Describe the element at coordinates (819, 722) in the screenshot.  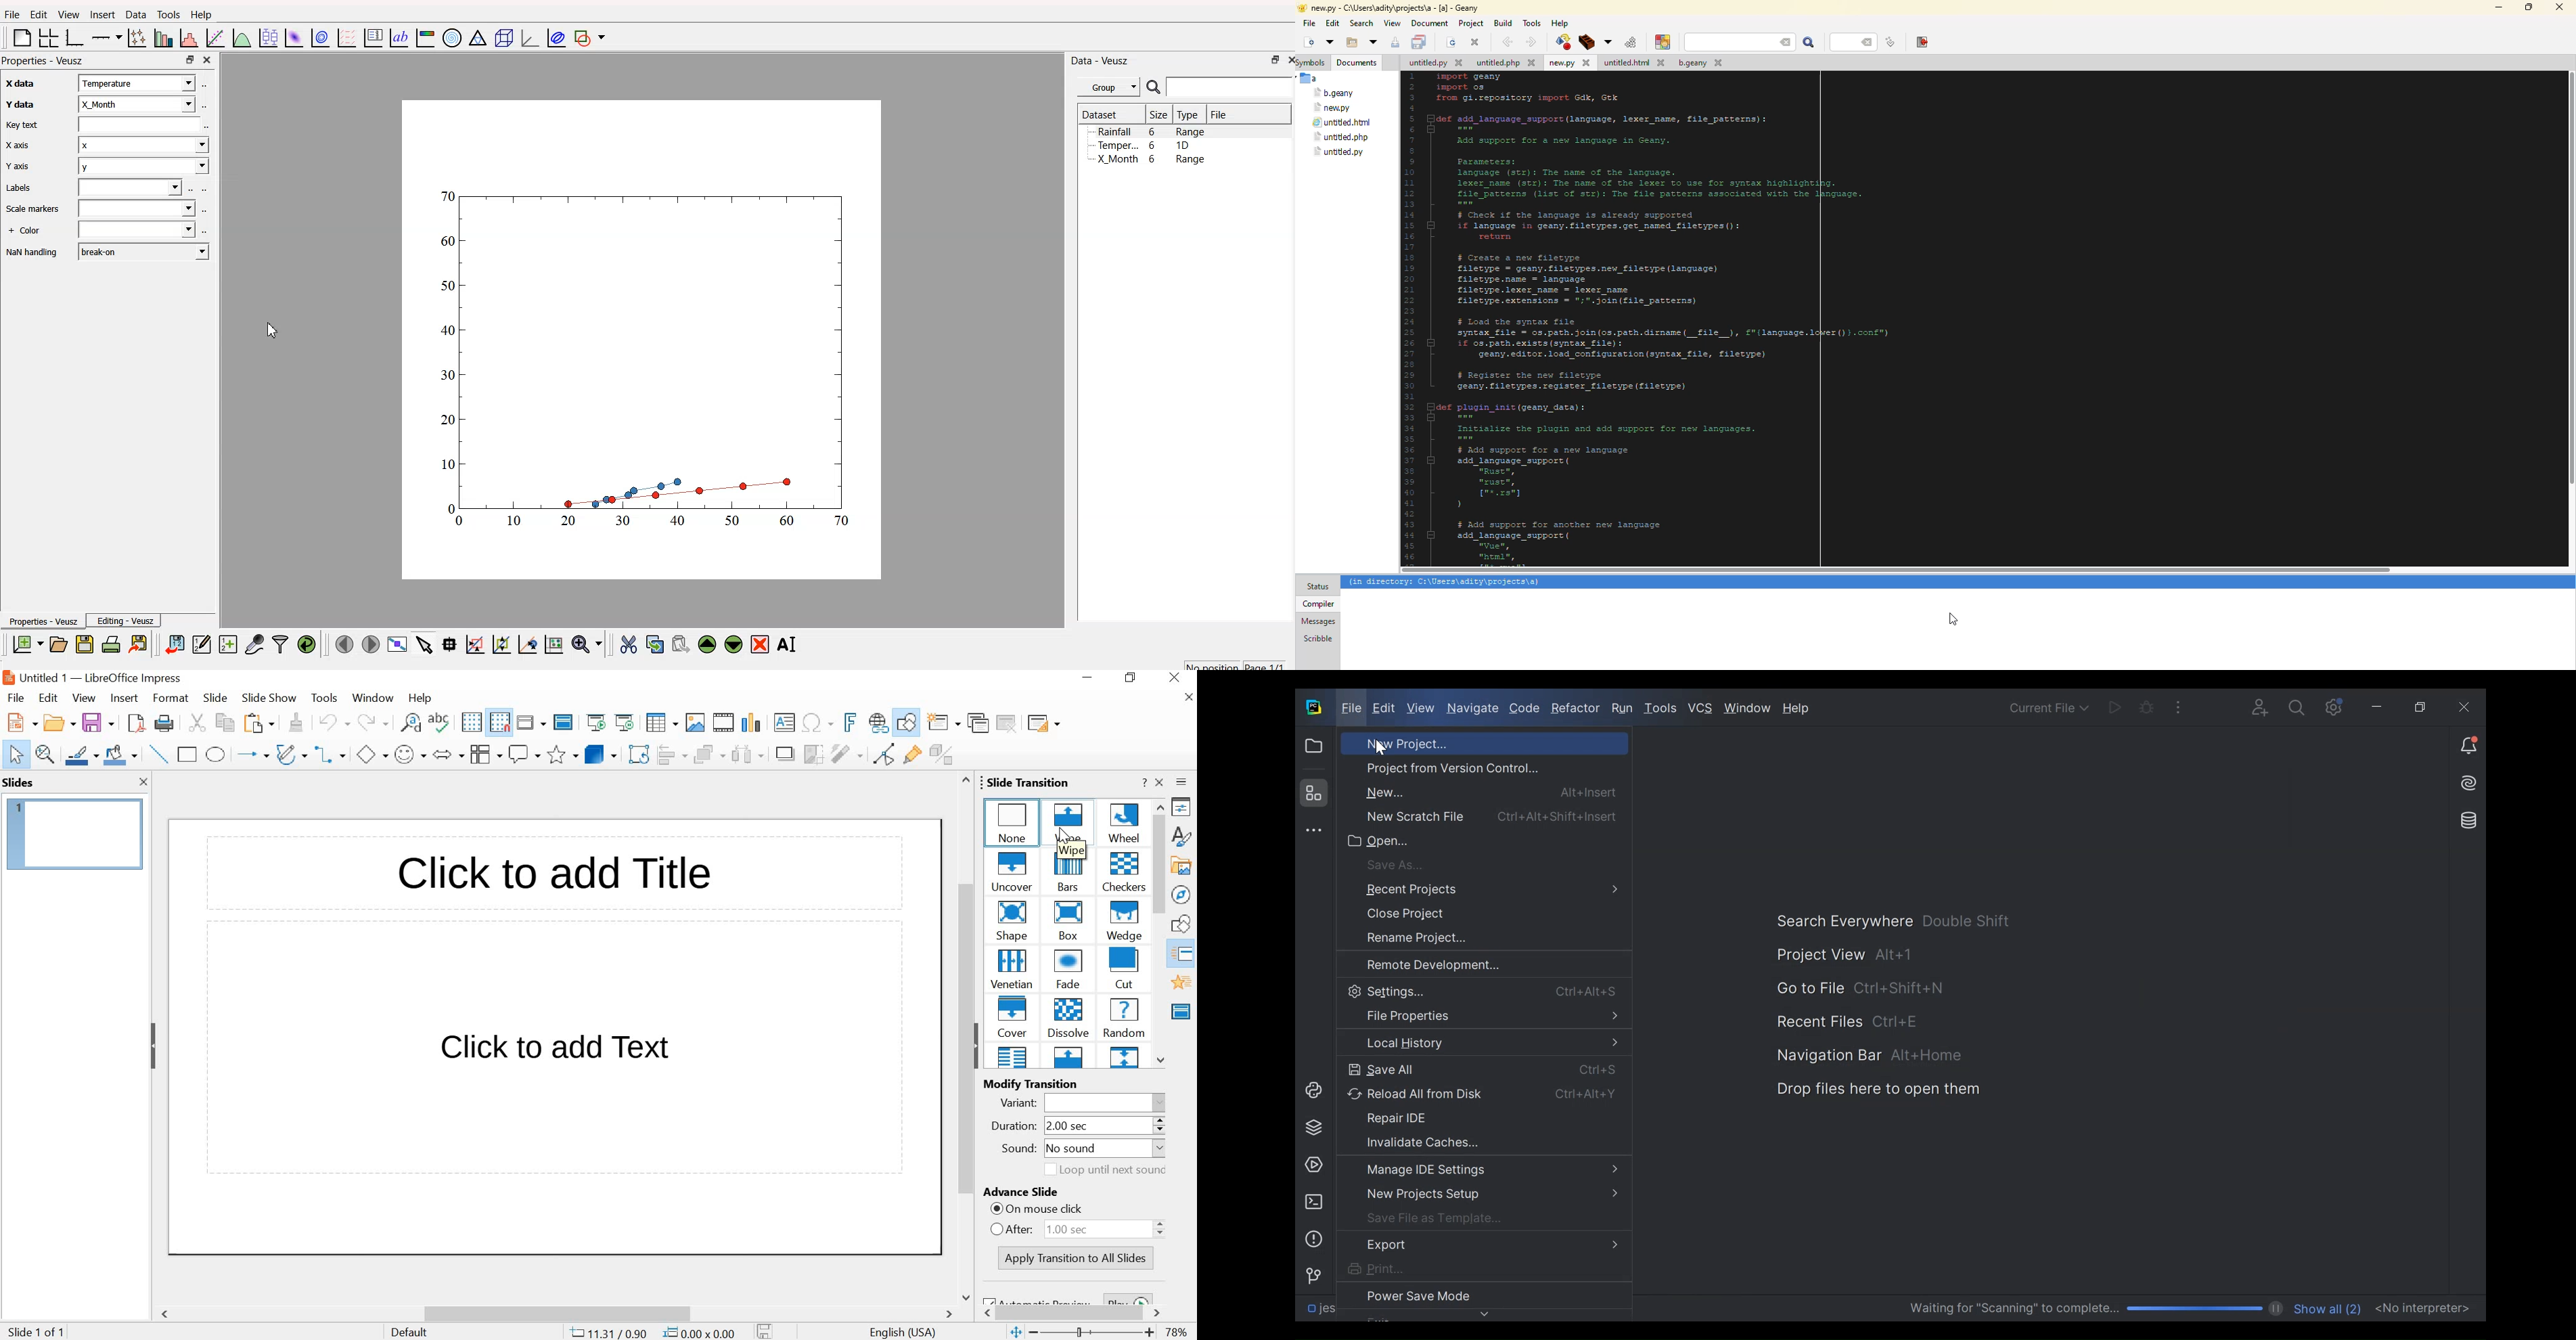
I see `Insert special characters` at that location.